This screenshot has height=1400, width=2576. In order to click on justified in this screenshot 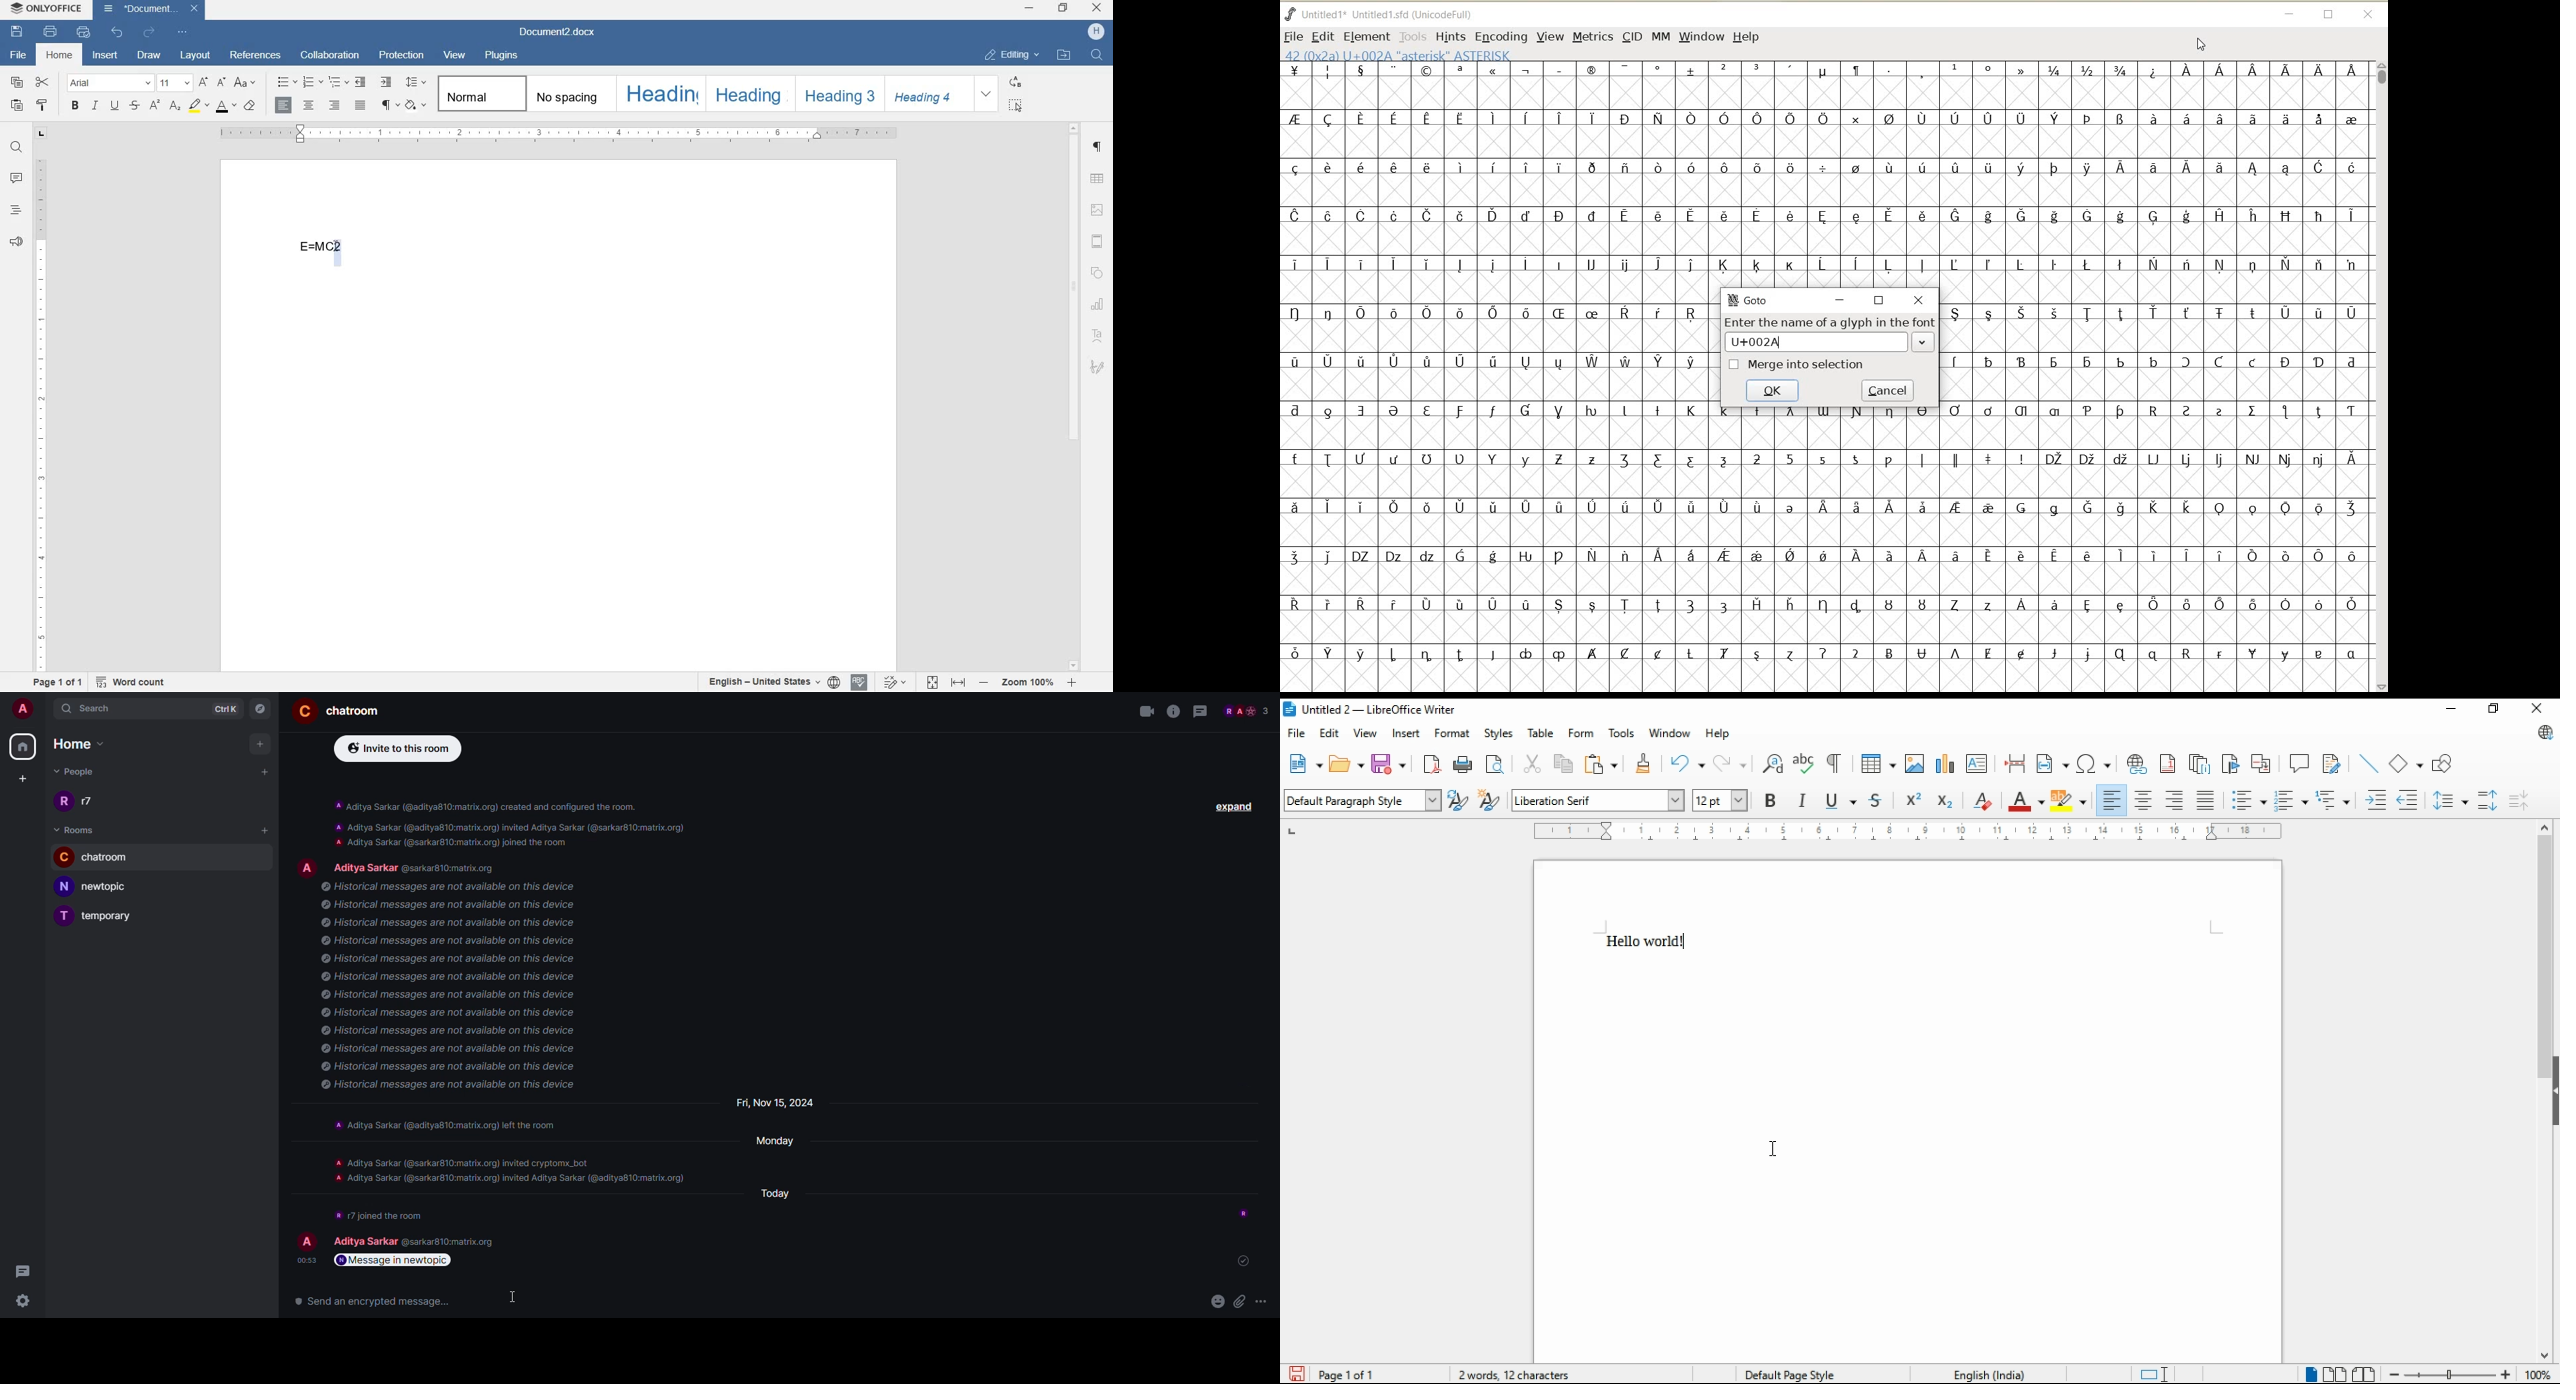, I will do `click(361, 104)`.